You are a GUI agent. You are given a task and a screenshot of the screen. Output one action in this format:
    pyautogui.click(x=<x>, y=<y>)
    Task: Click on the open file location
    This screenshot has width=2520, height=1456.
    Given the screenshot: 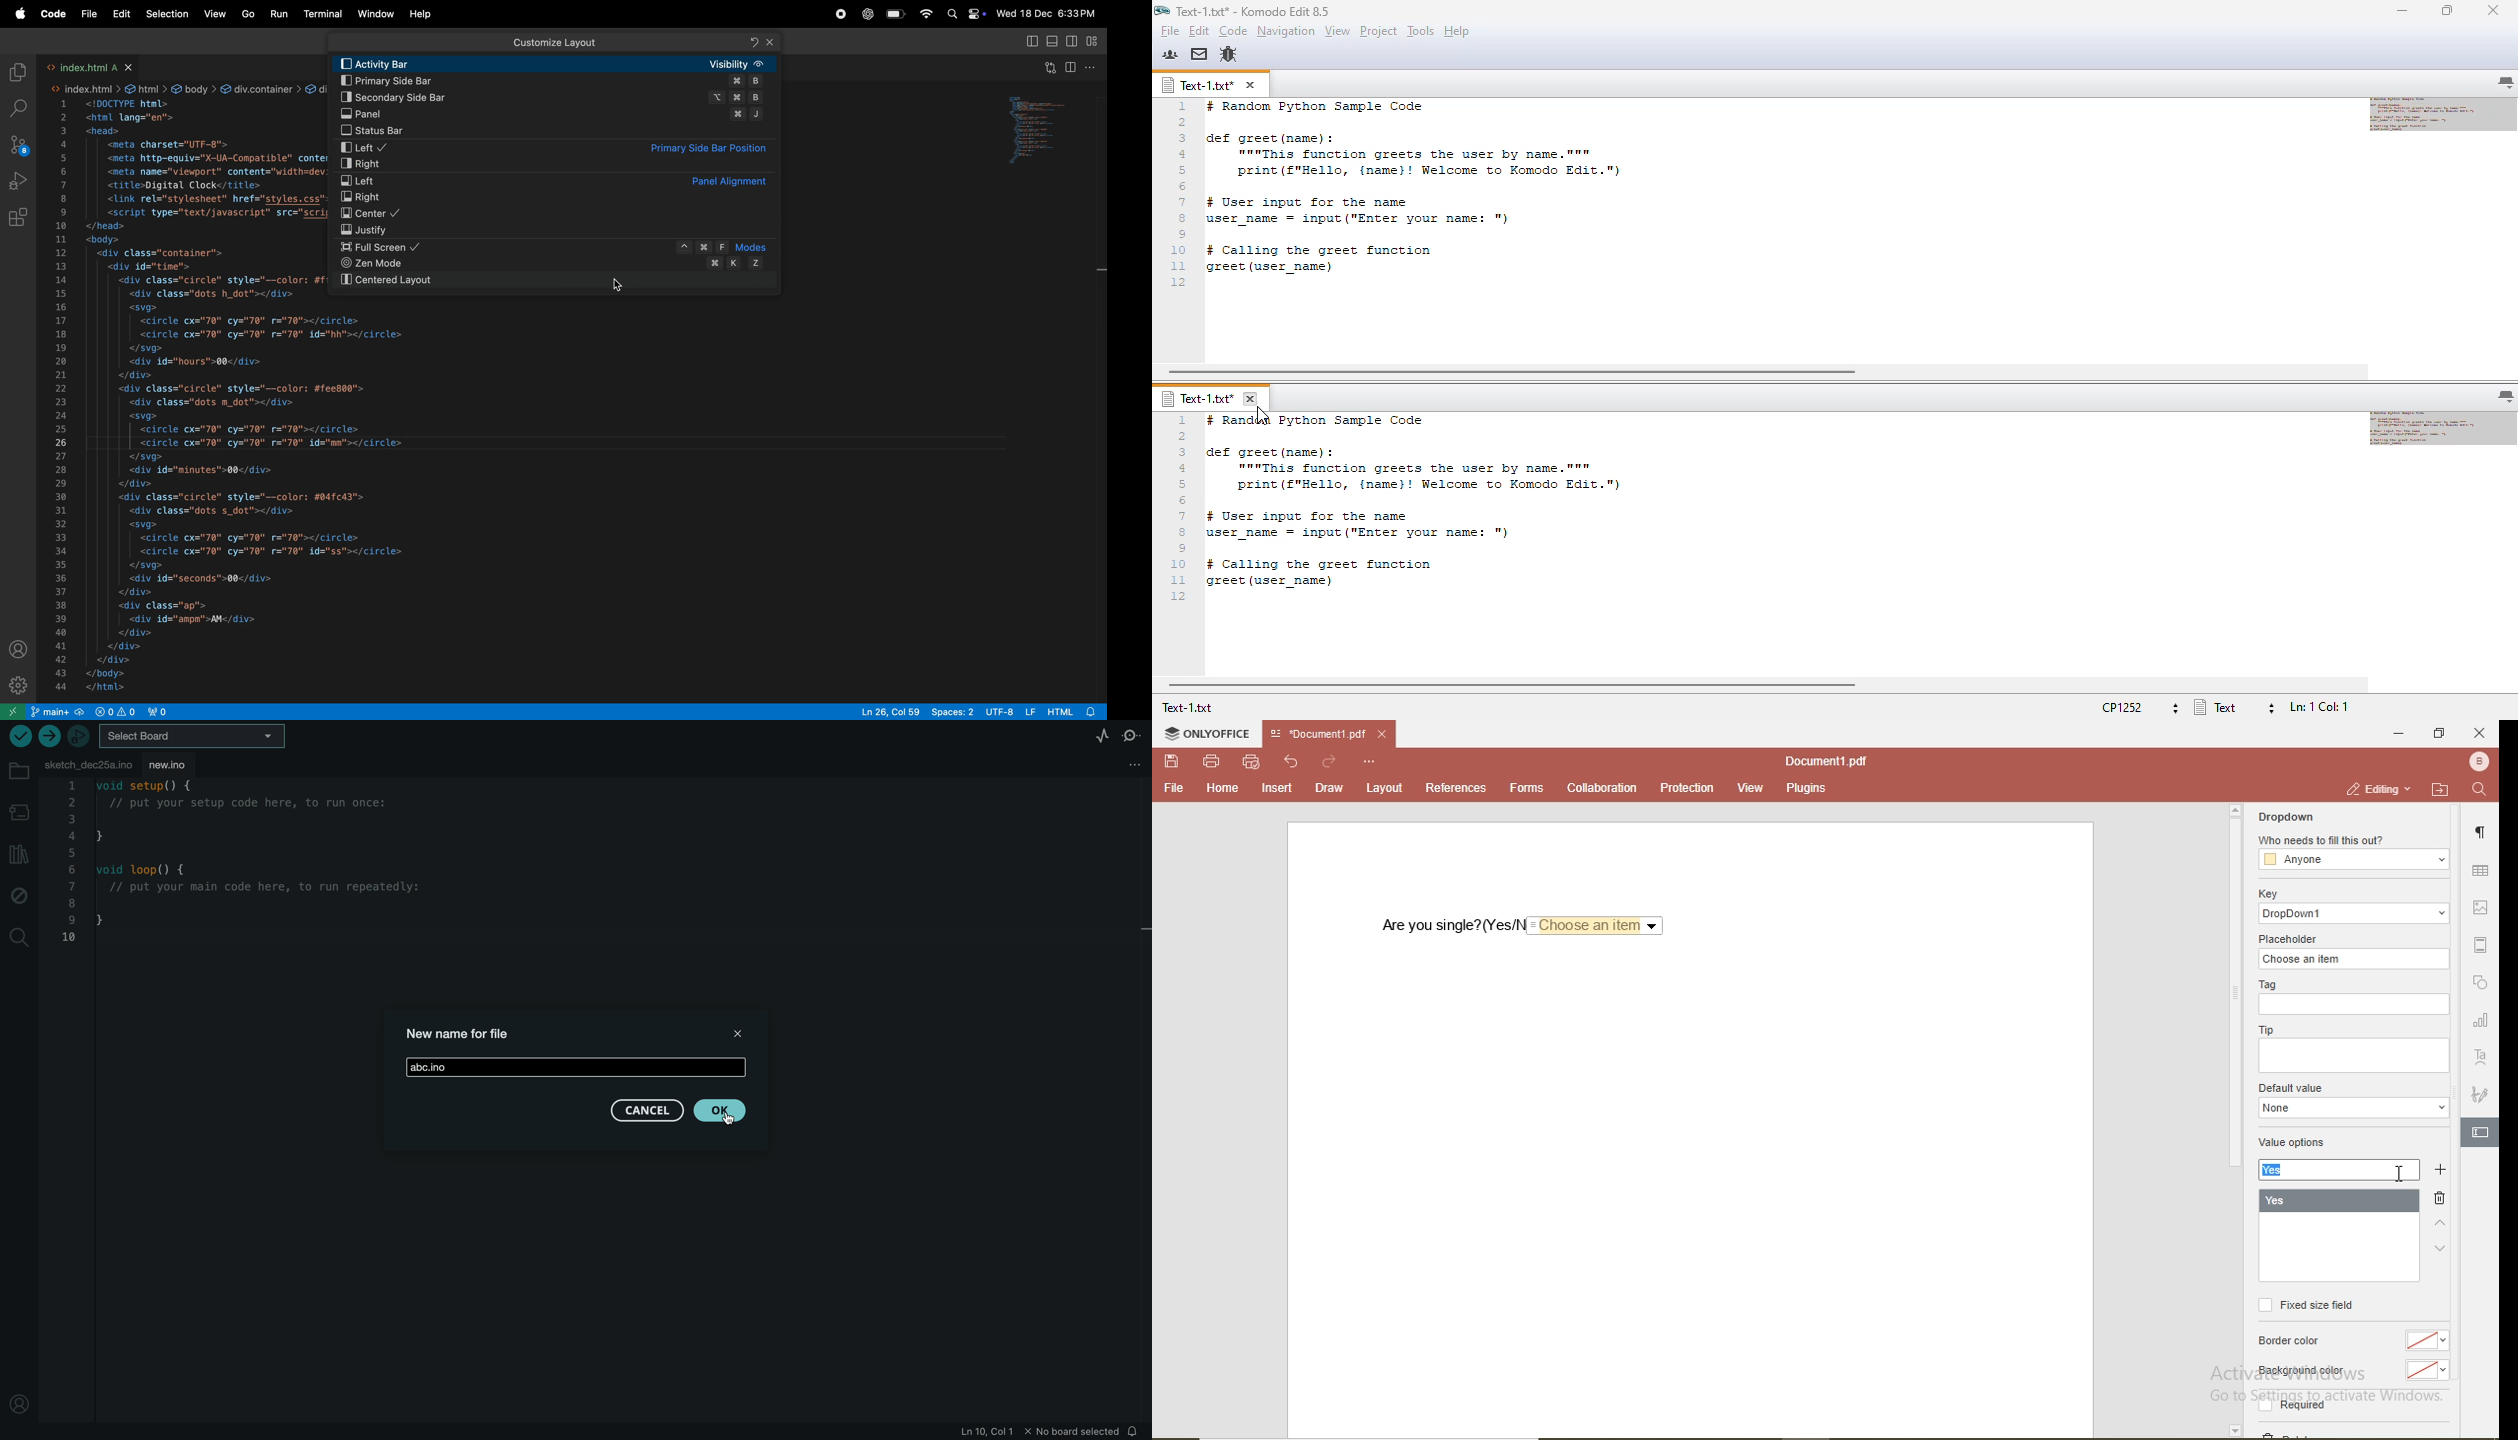 What is the action you would take?
    pyautogui.click(x=2441, y=790)
    